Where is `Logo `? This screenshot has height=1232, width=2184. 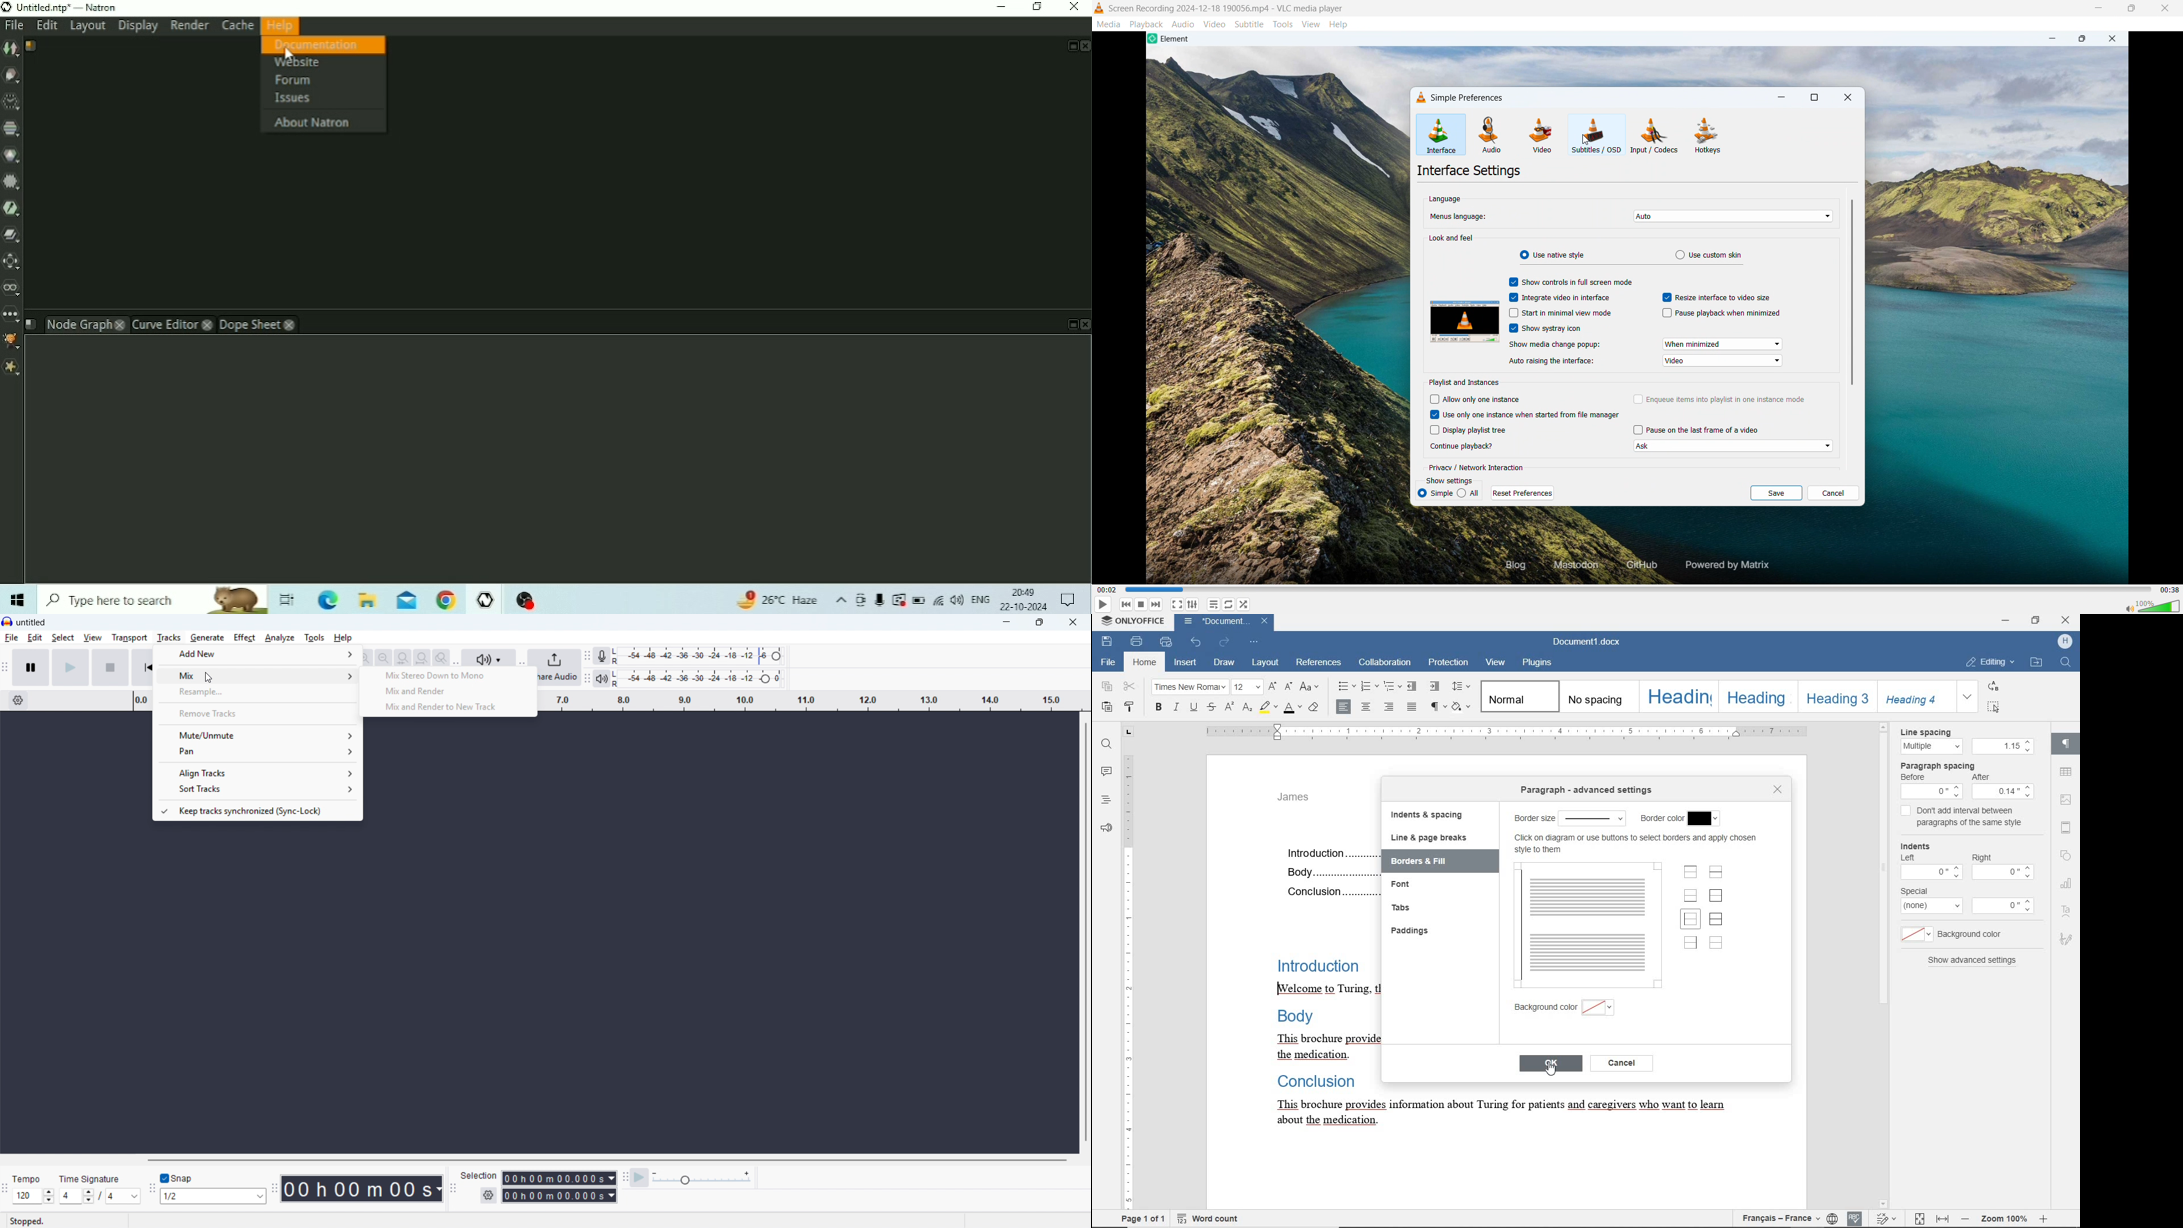
Logo  is located at coordinates (7, 622).